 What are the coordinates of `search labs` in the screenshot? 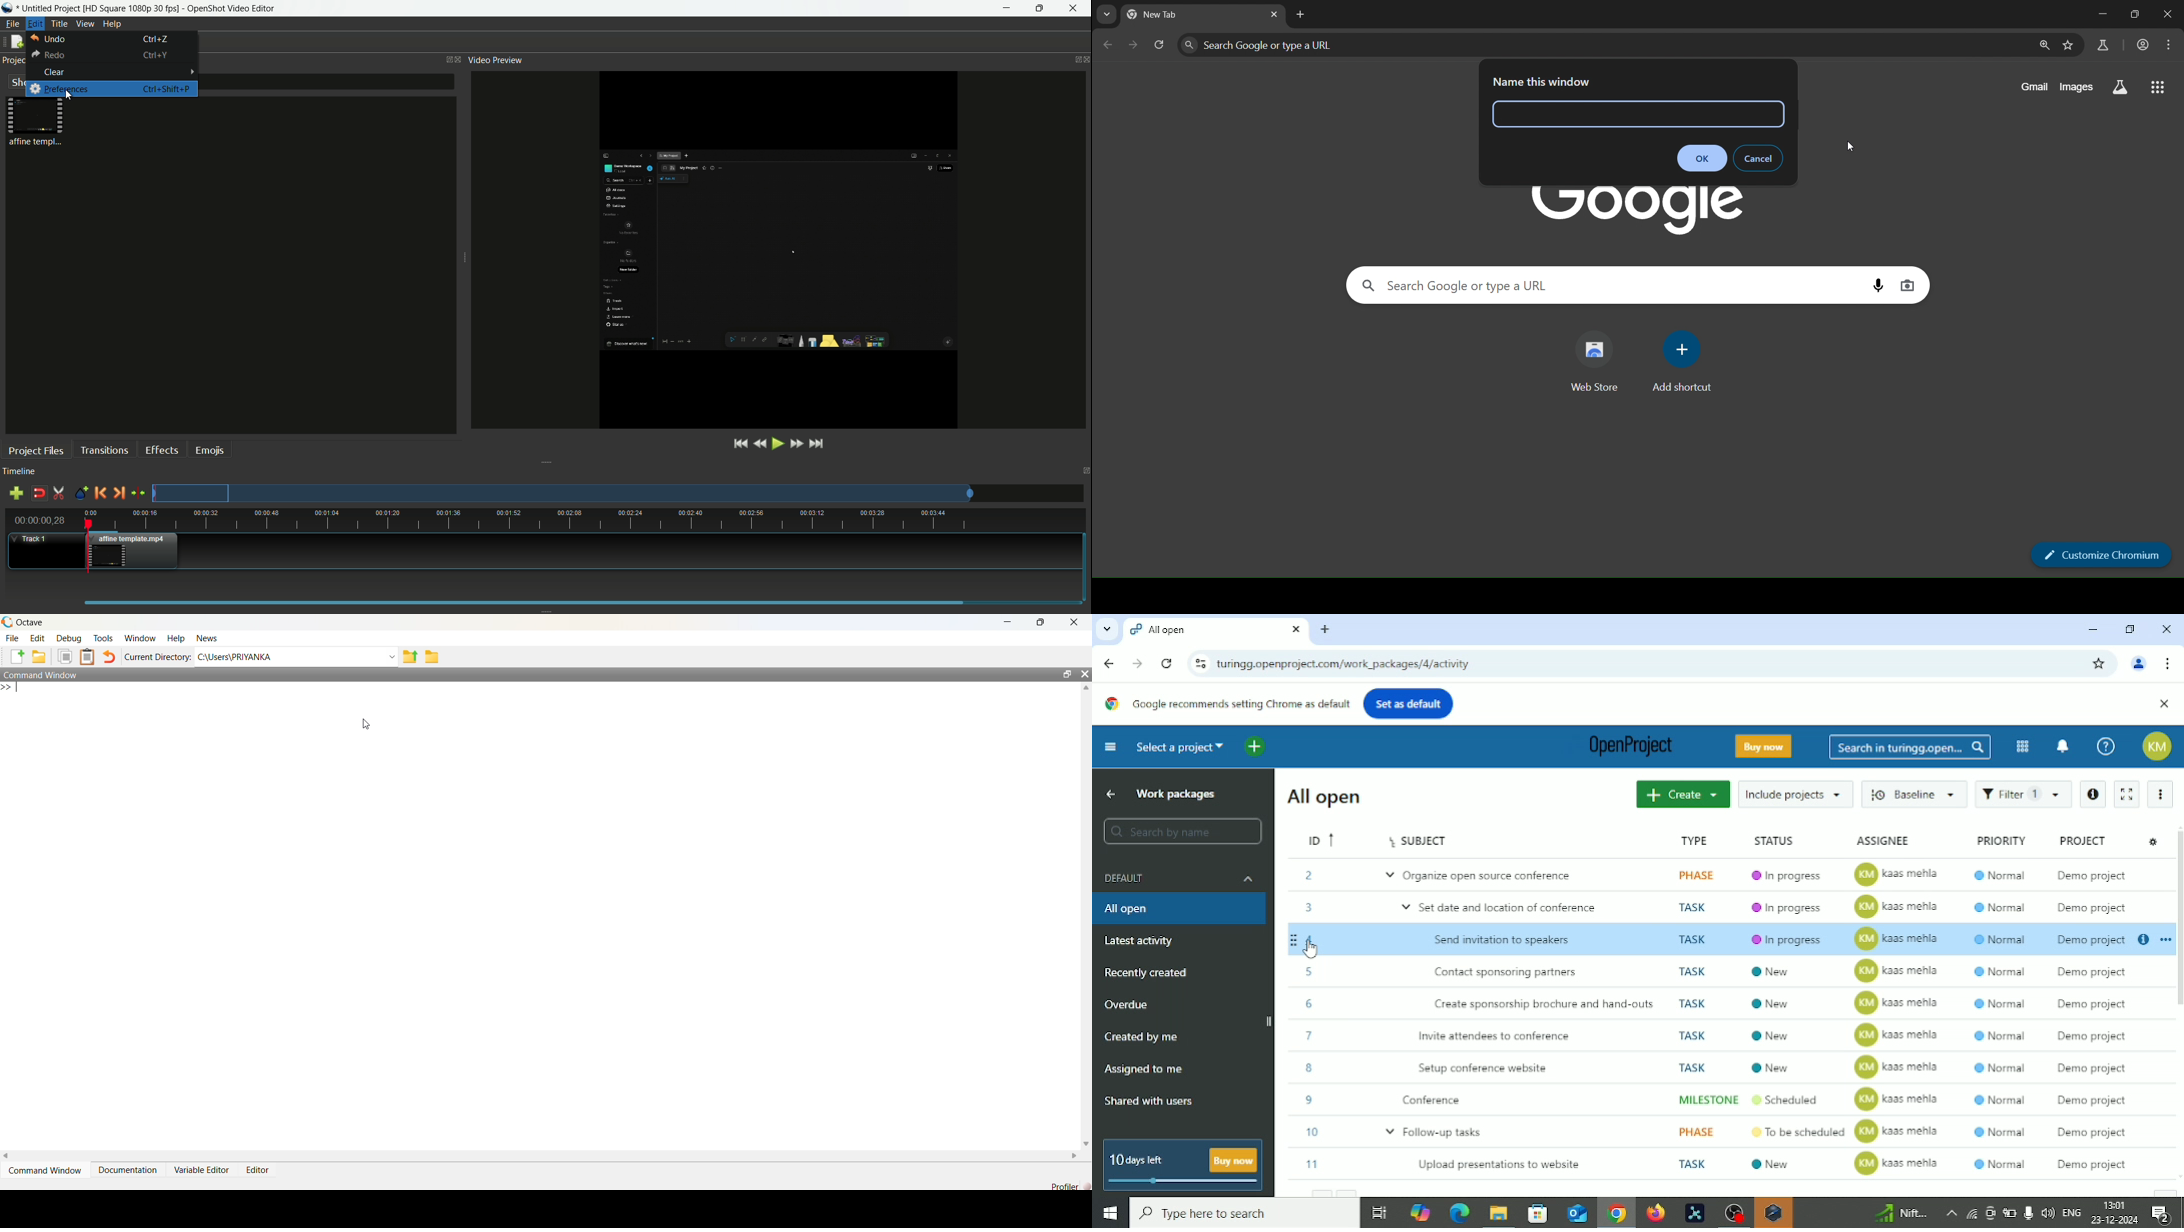 It's located at (2119, 85).